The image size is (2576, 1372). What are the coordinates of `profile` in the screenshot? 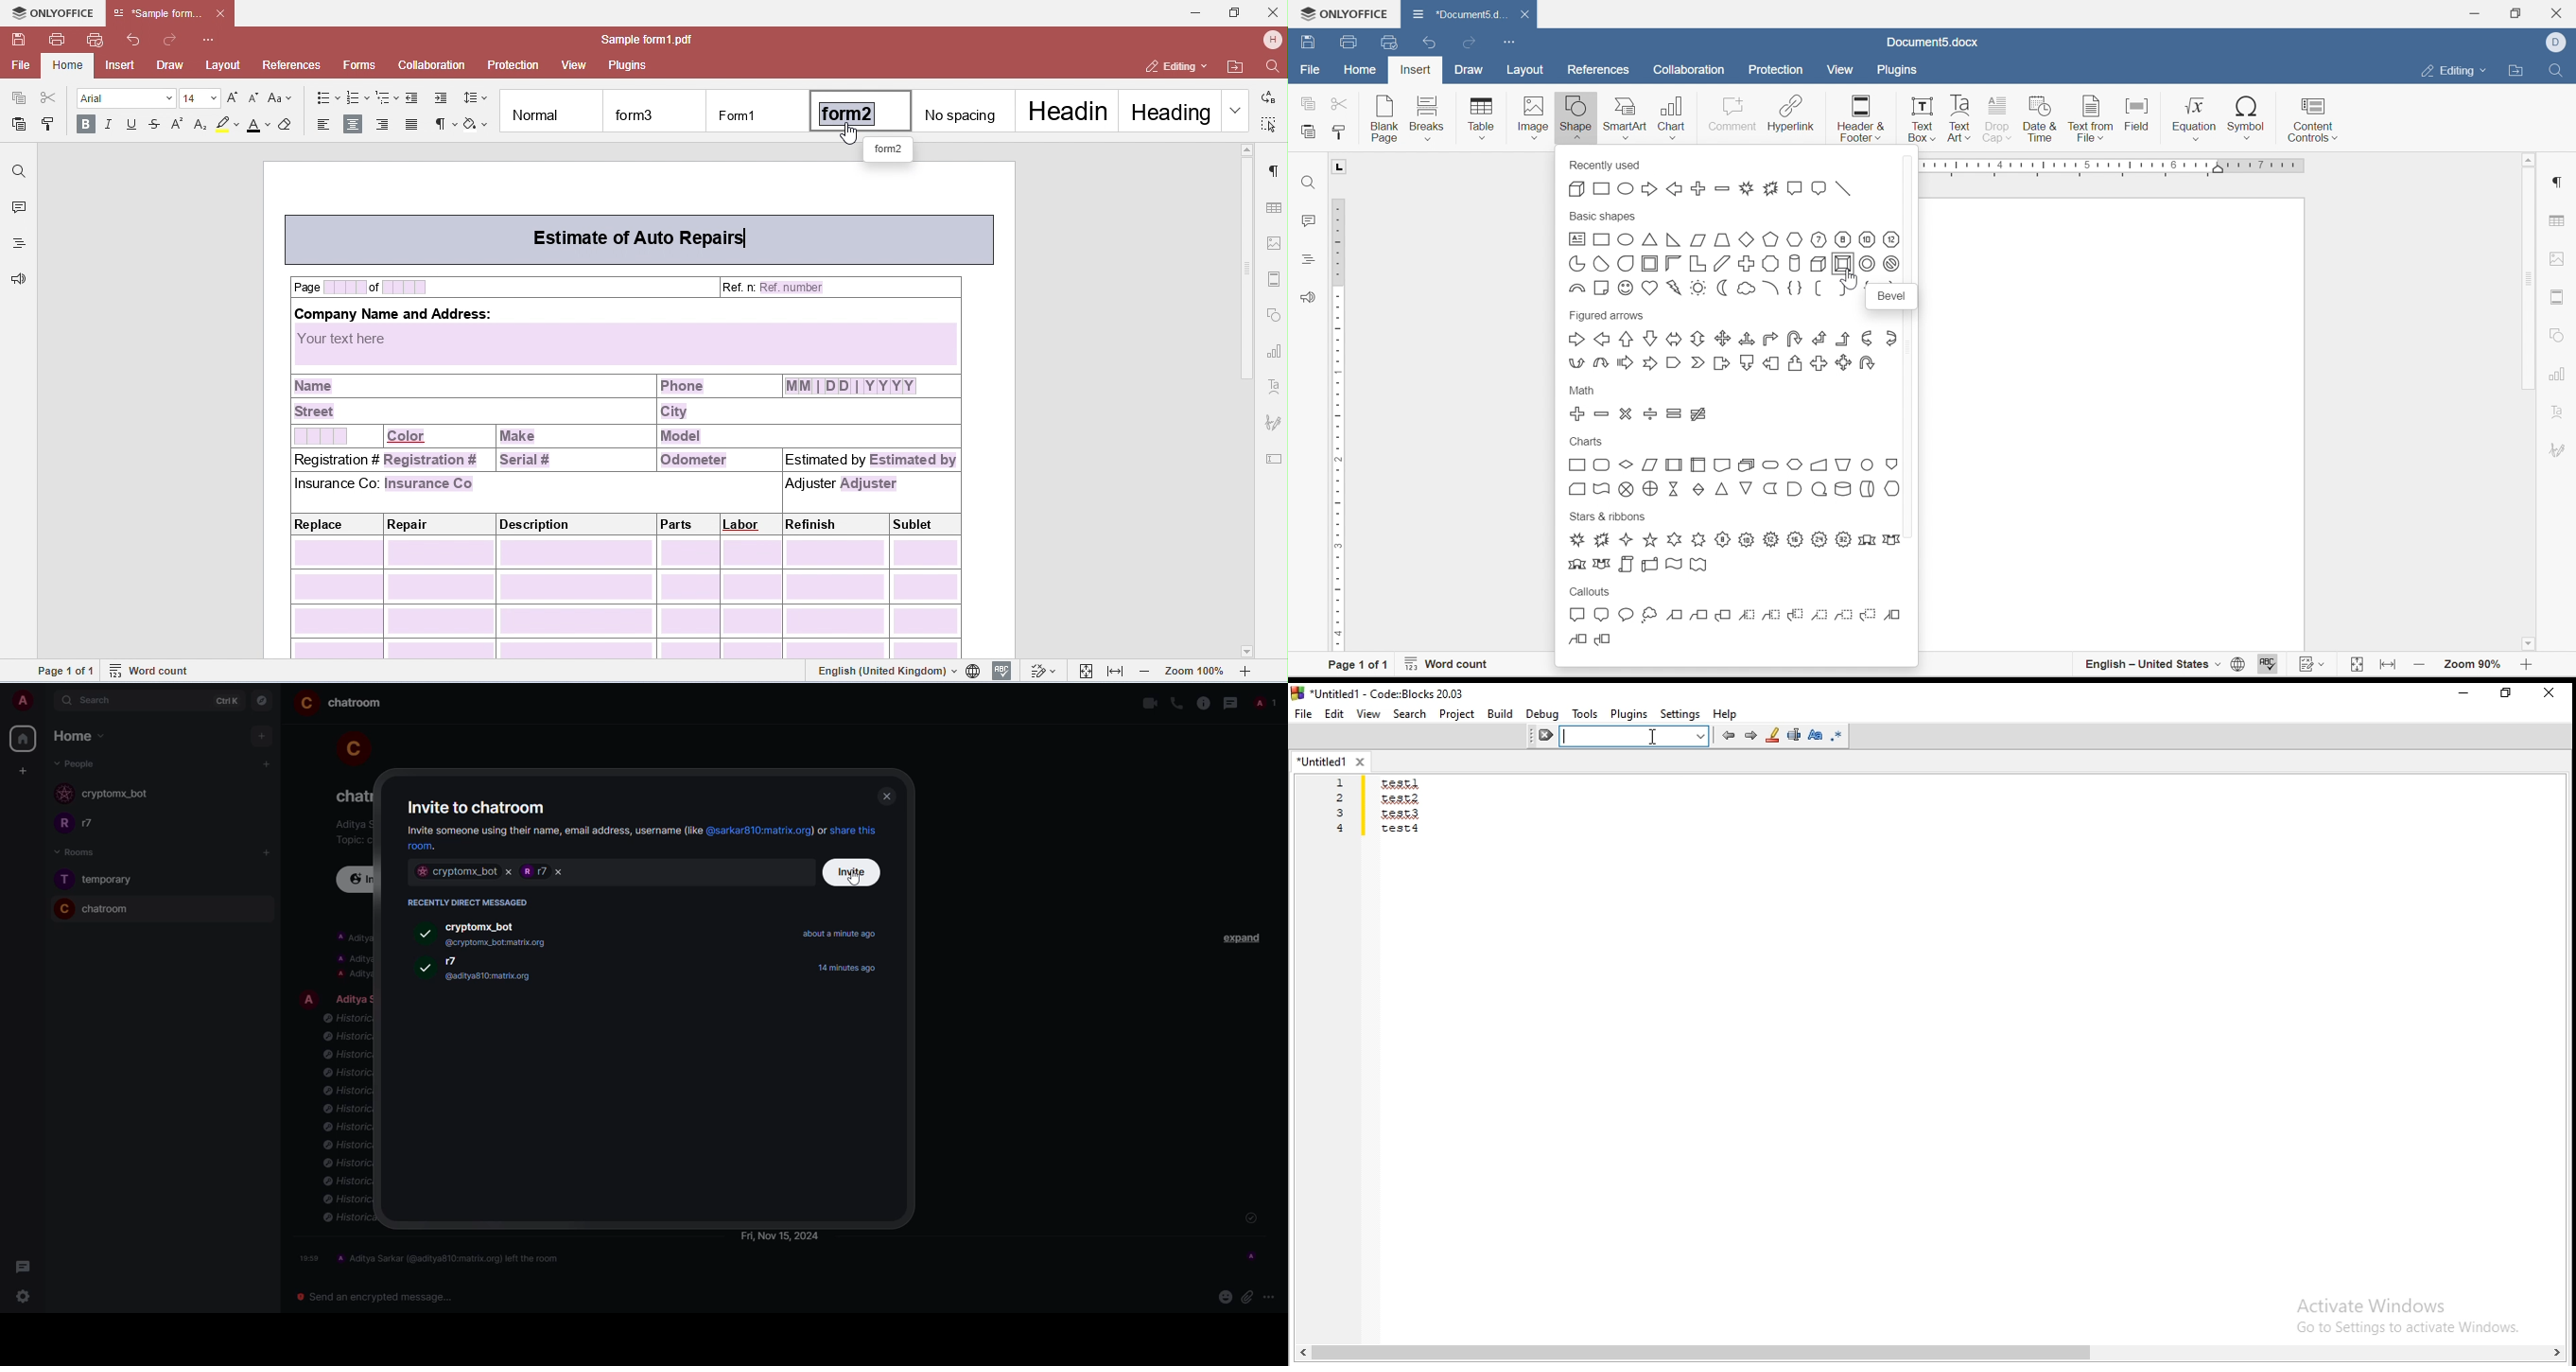 It's located at (63, 880).